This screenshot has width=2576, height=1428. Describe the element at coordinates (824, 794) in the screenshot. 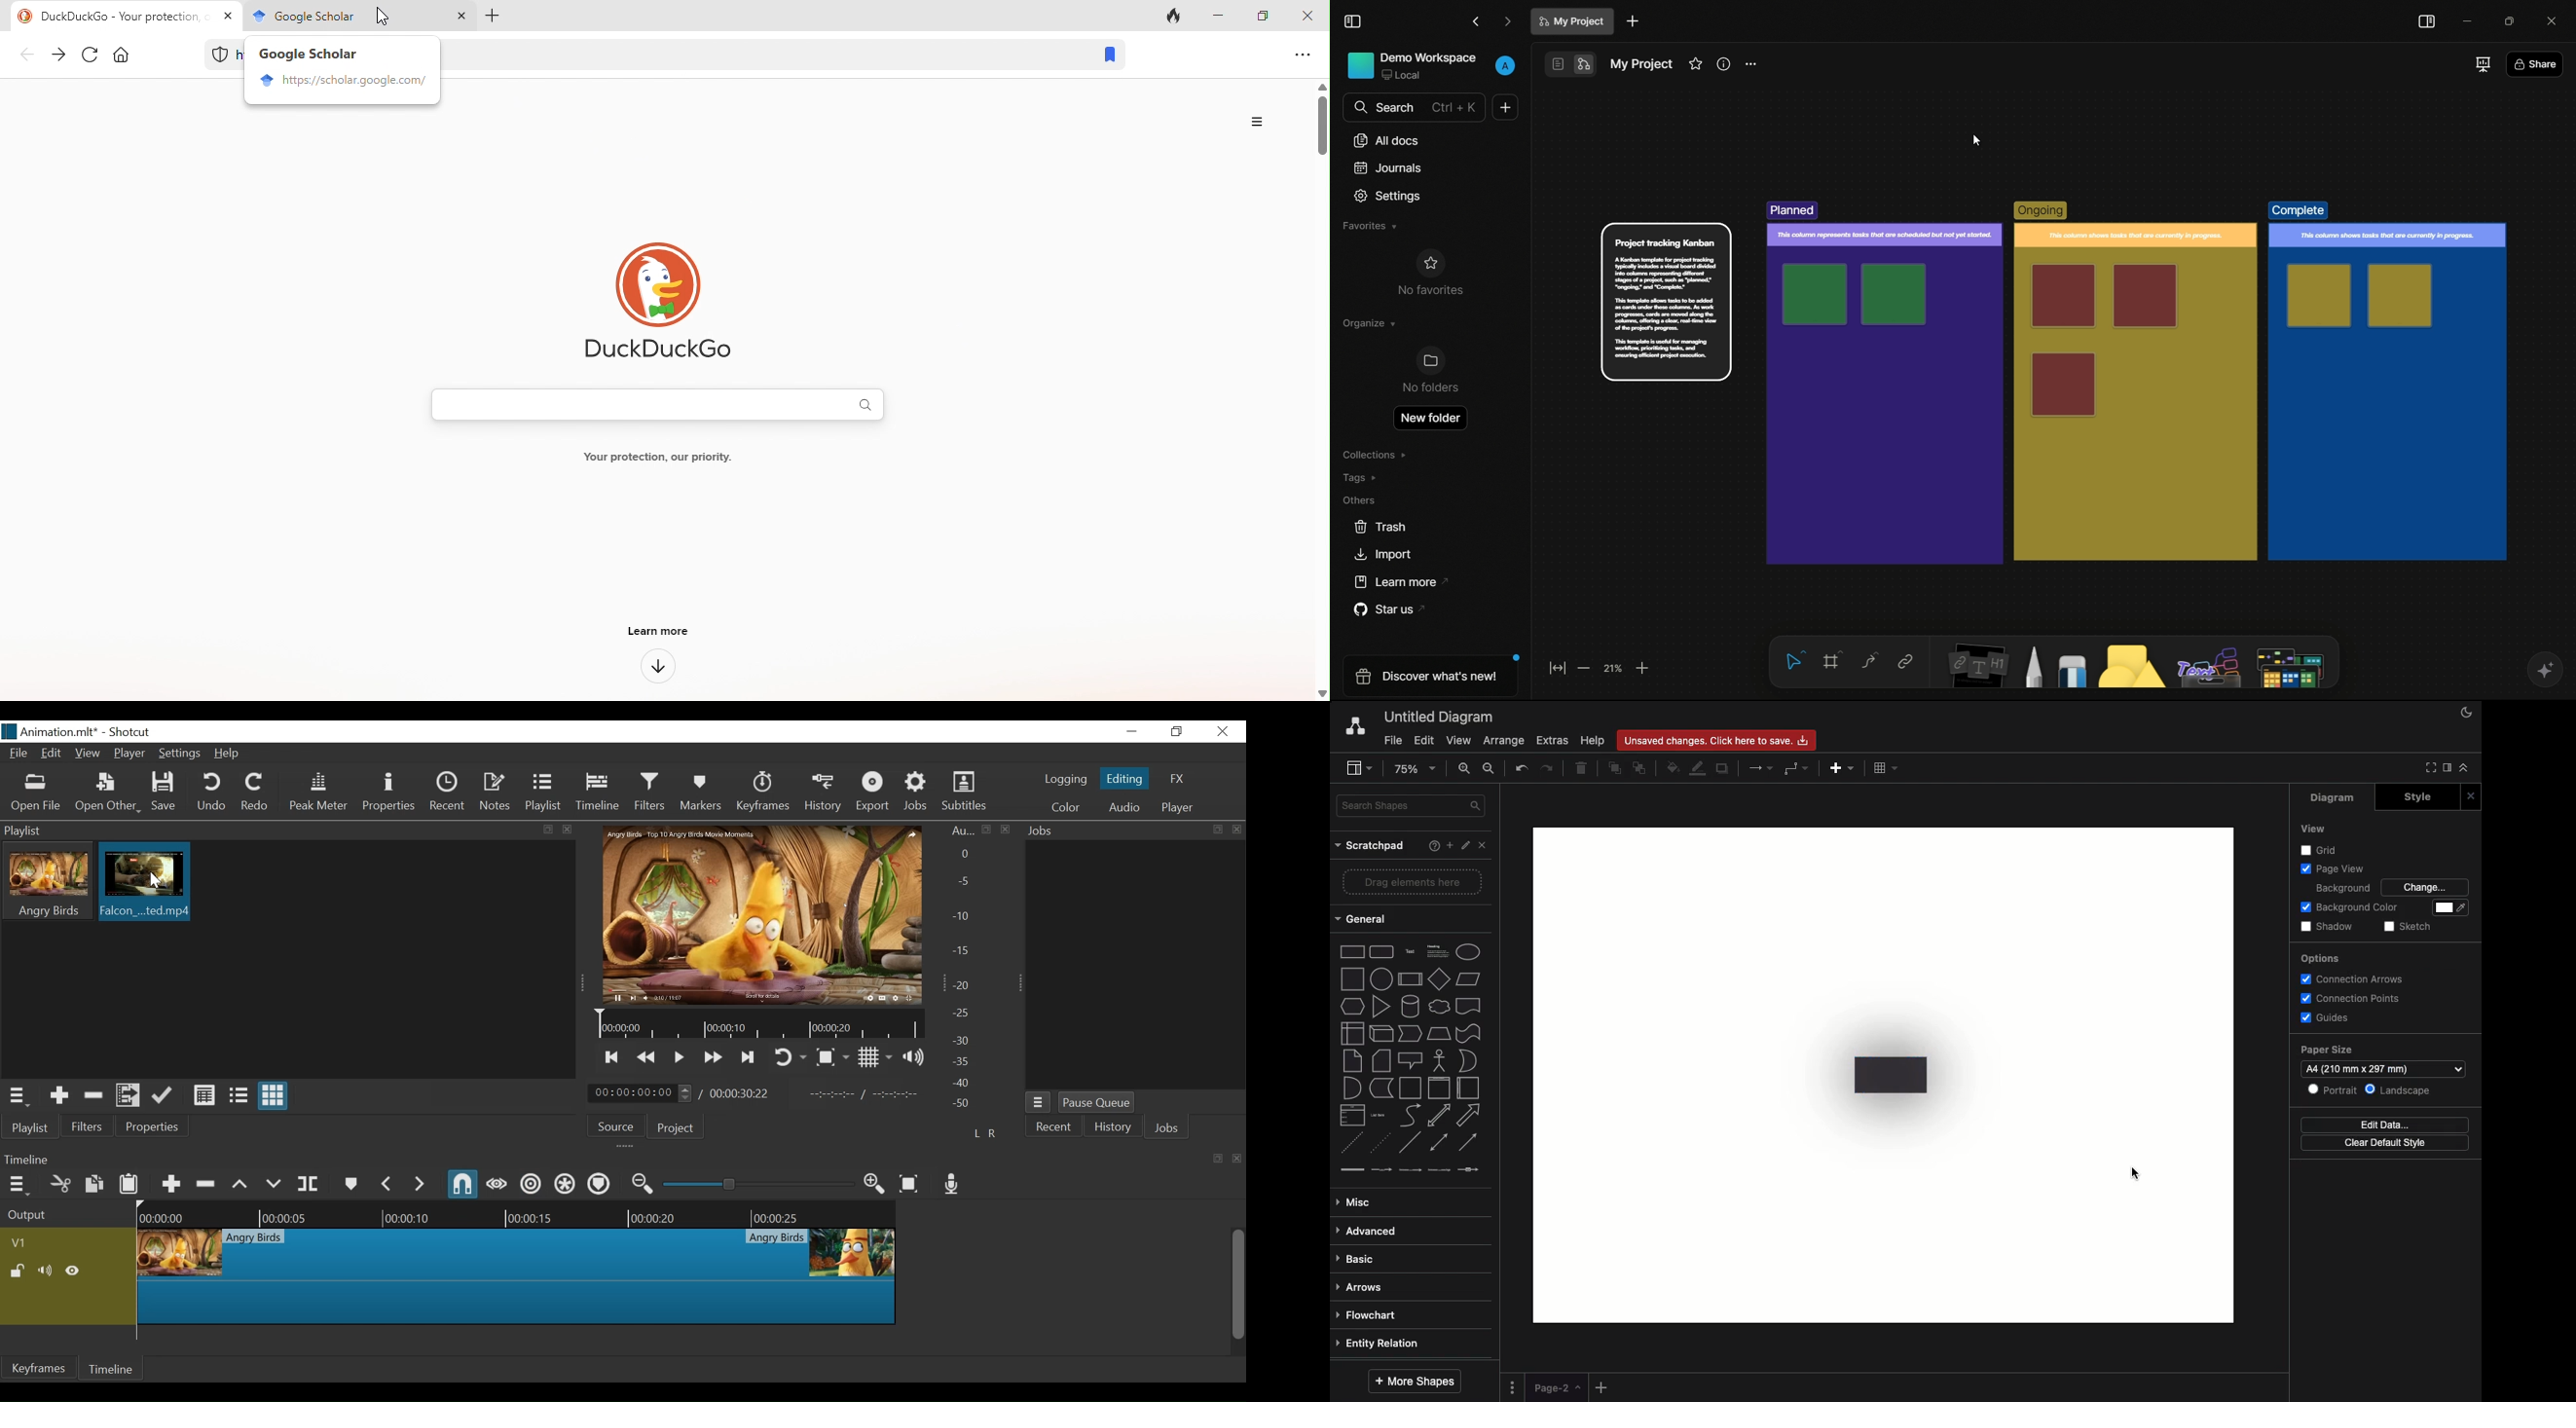

I see `History` at that location.